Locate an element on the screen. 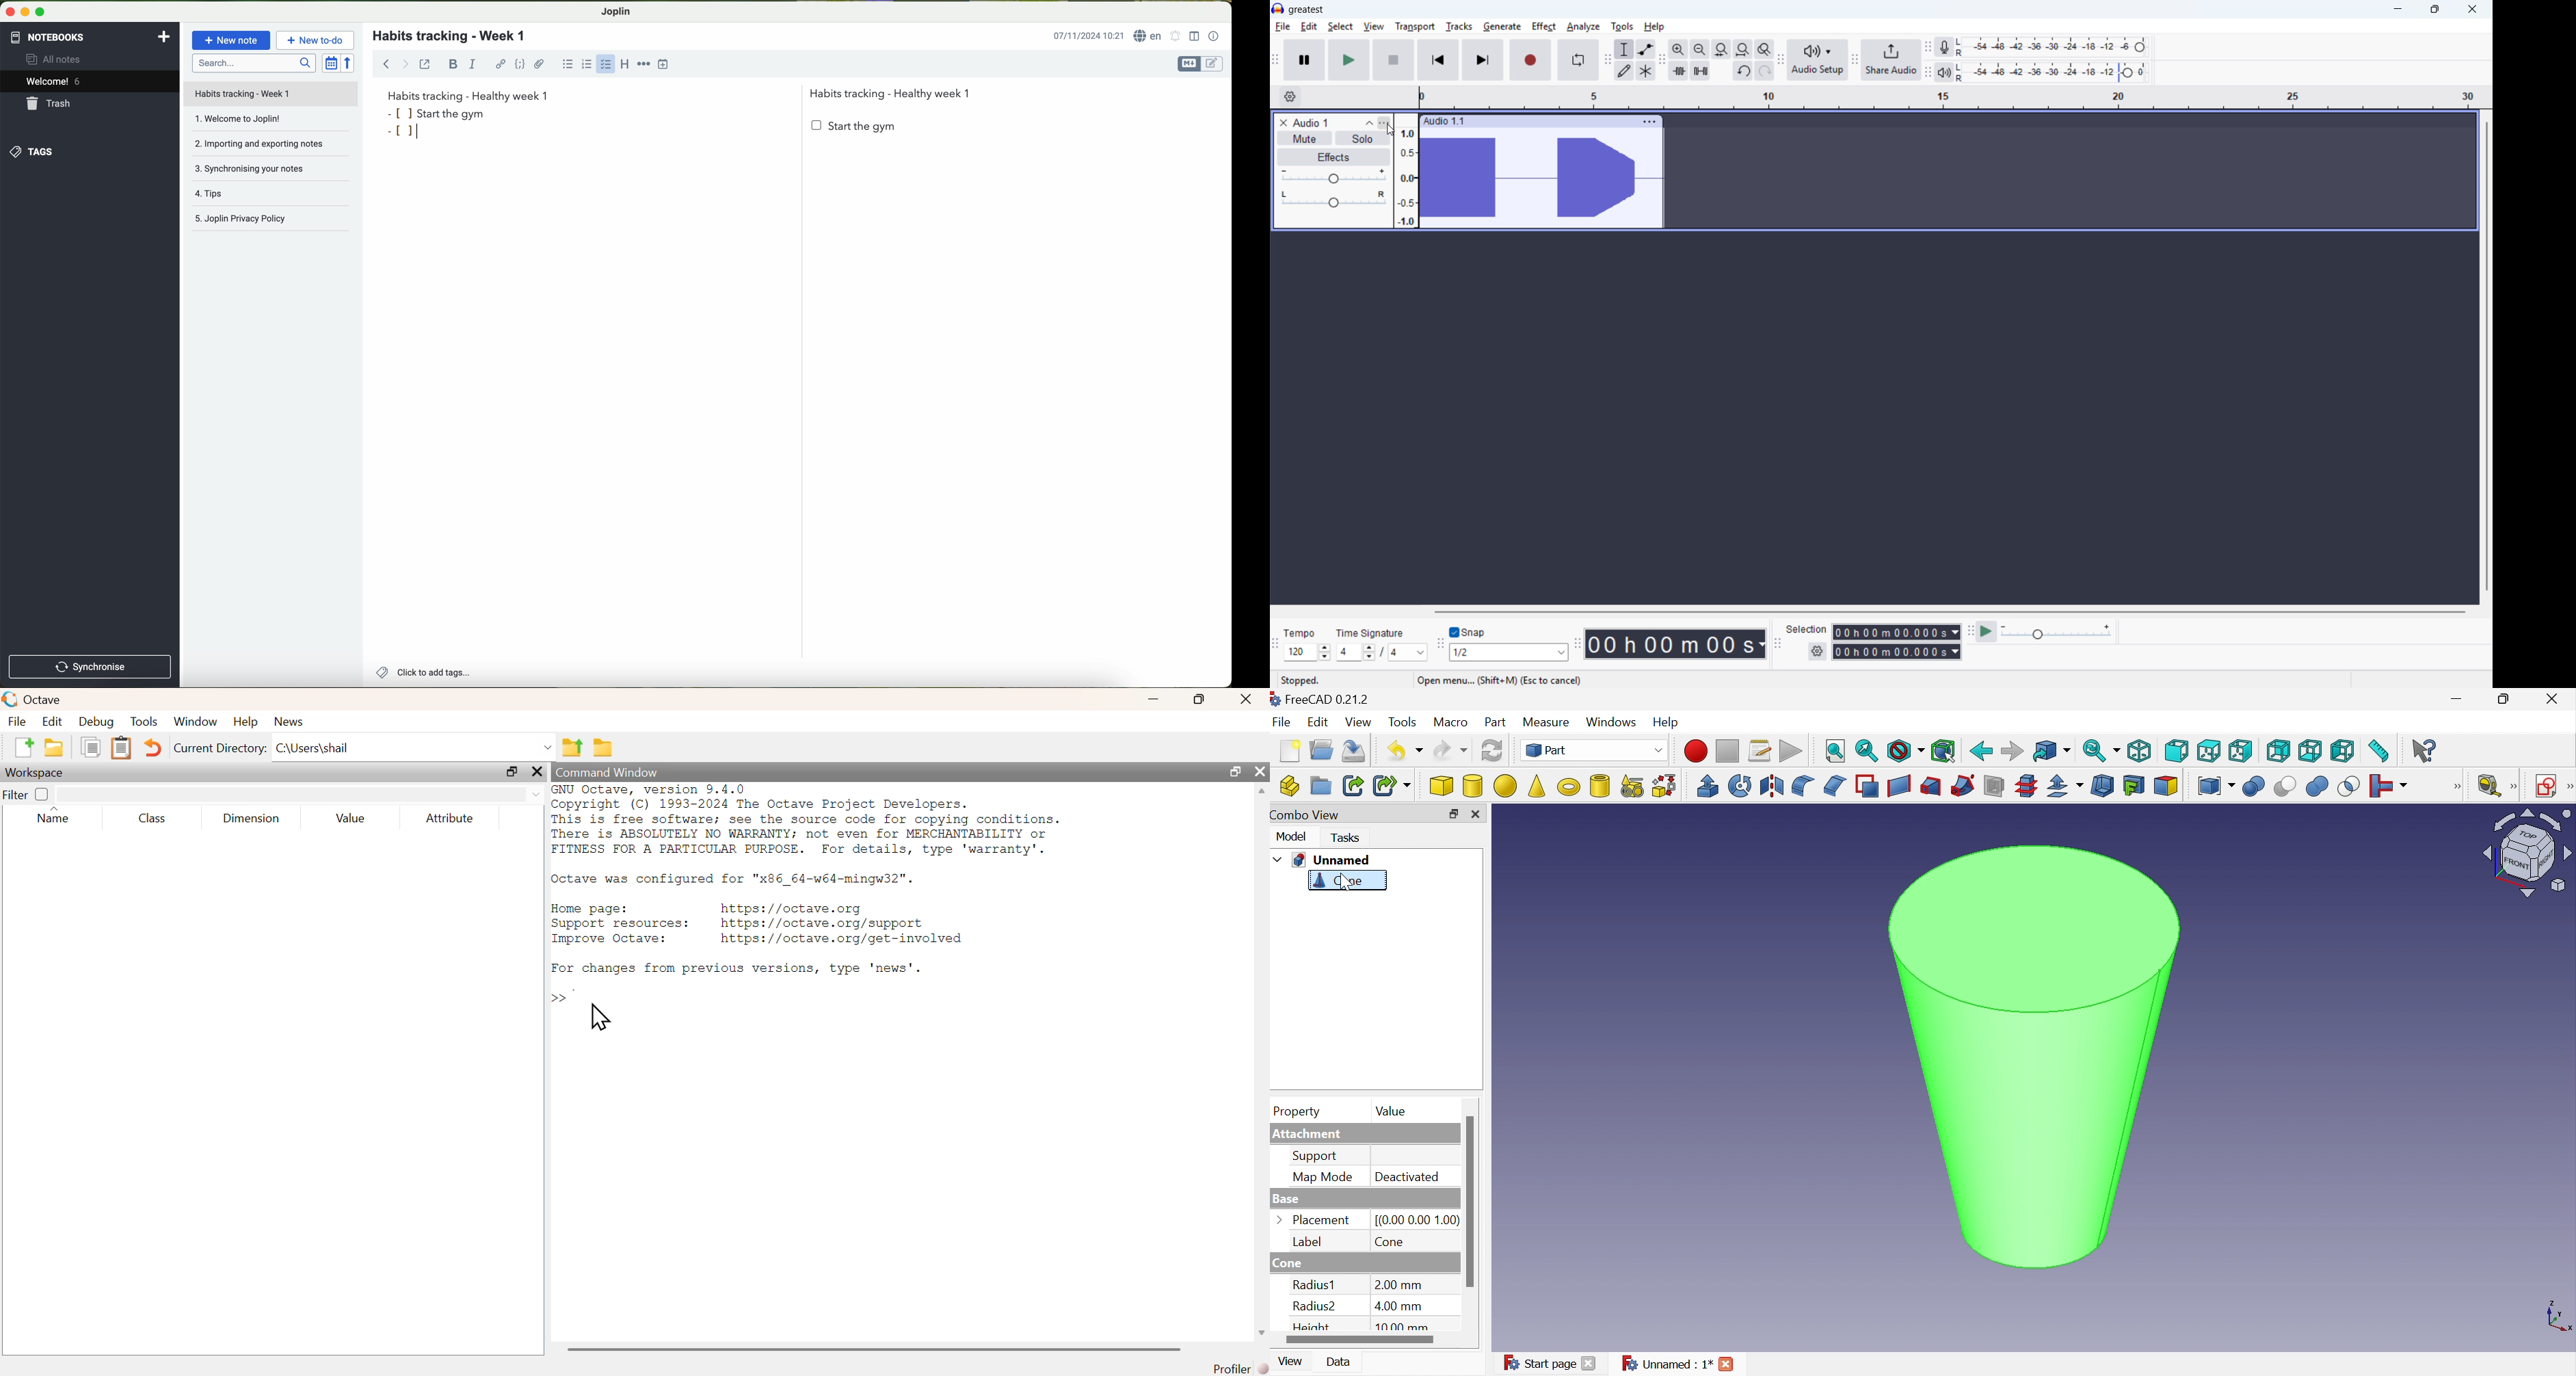 The width and height of the screenshot is (2576, 1400). notebooks tab is located at coordinates (92, 37).